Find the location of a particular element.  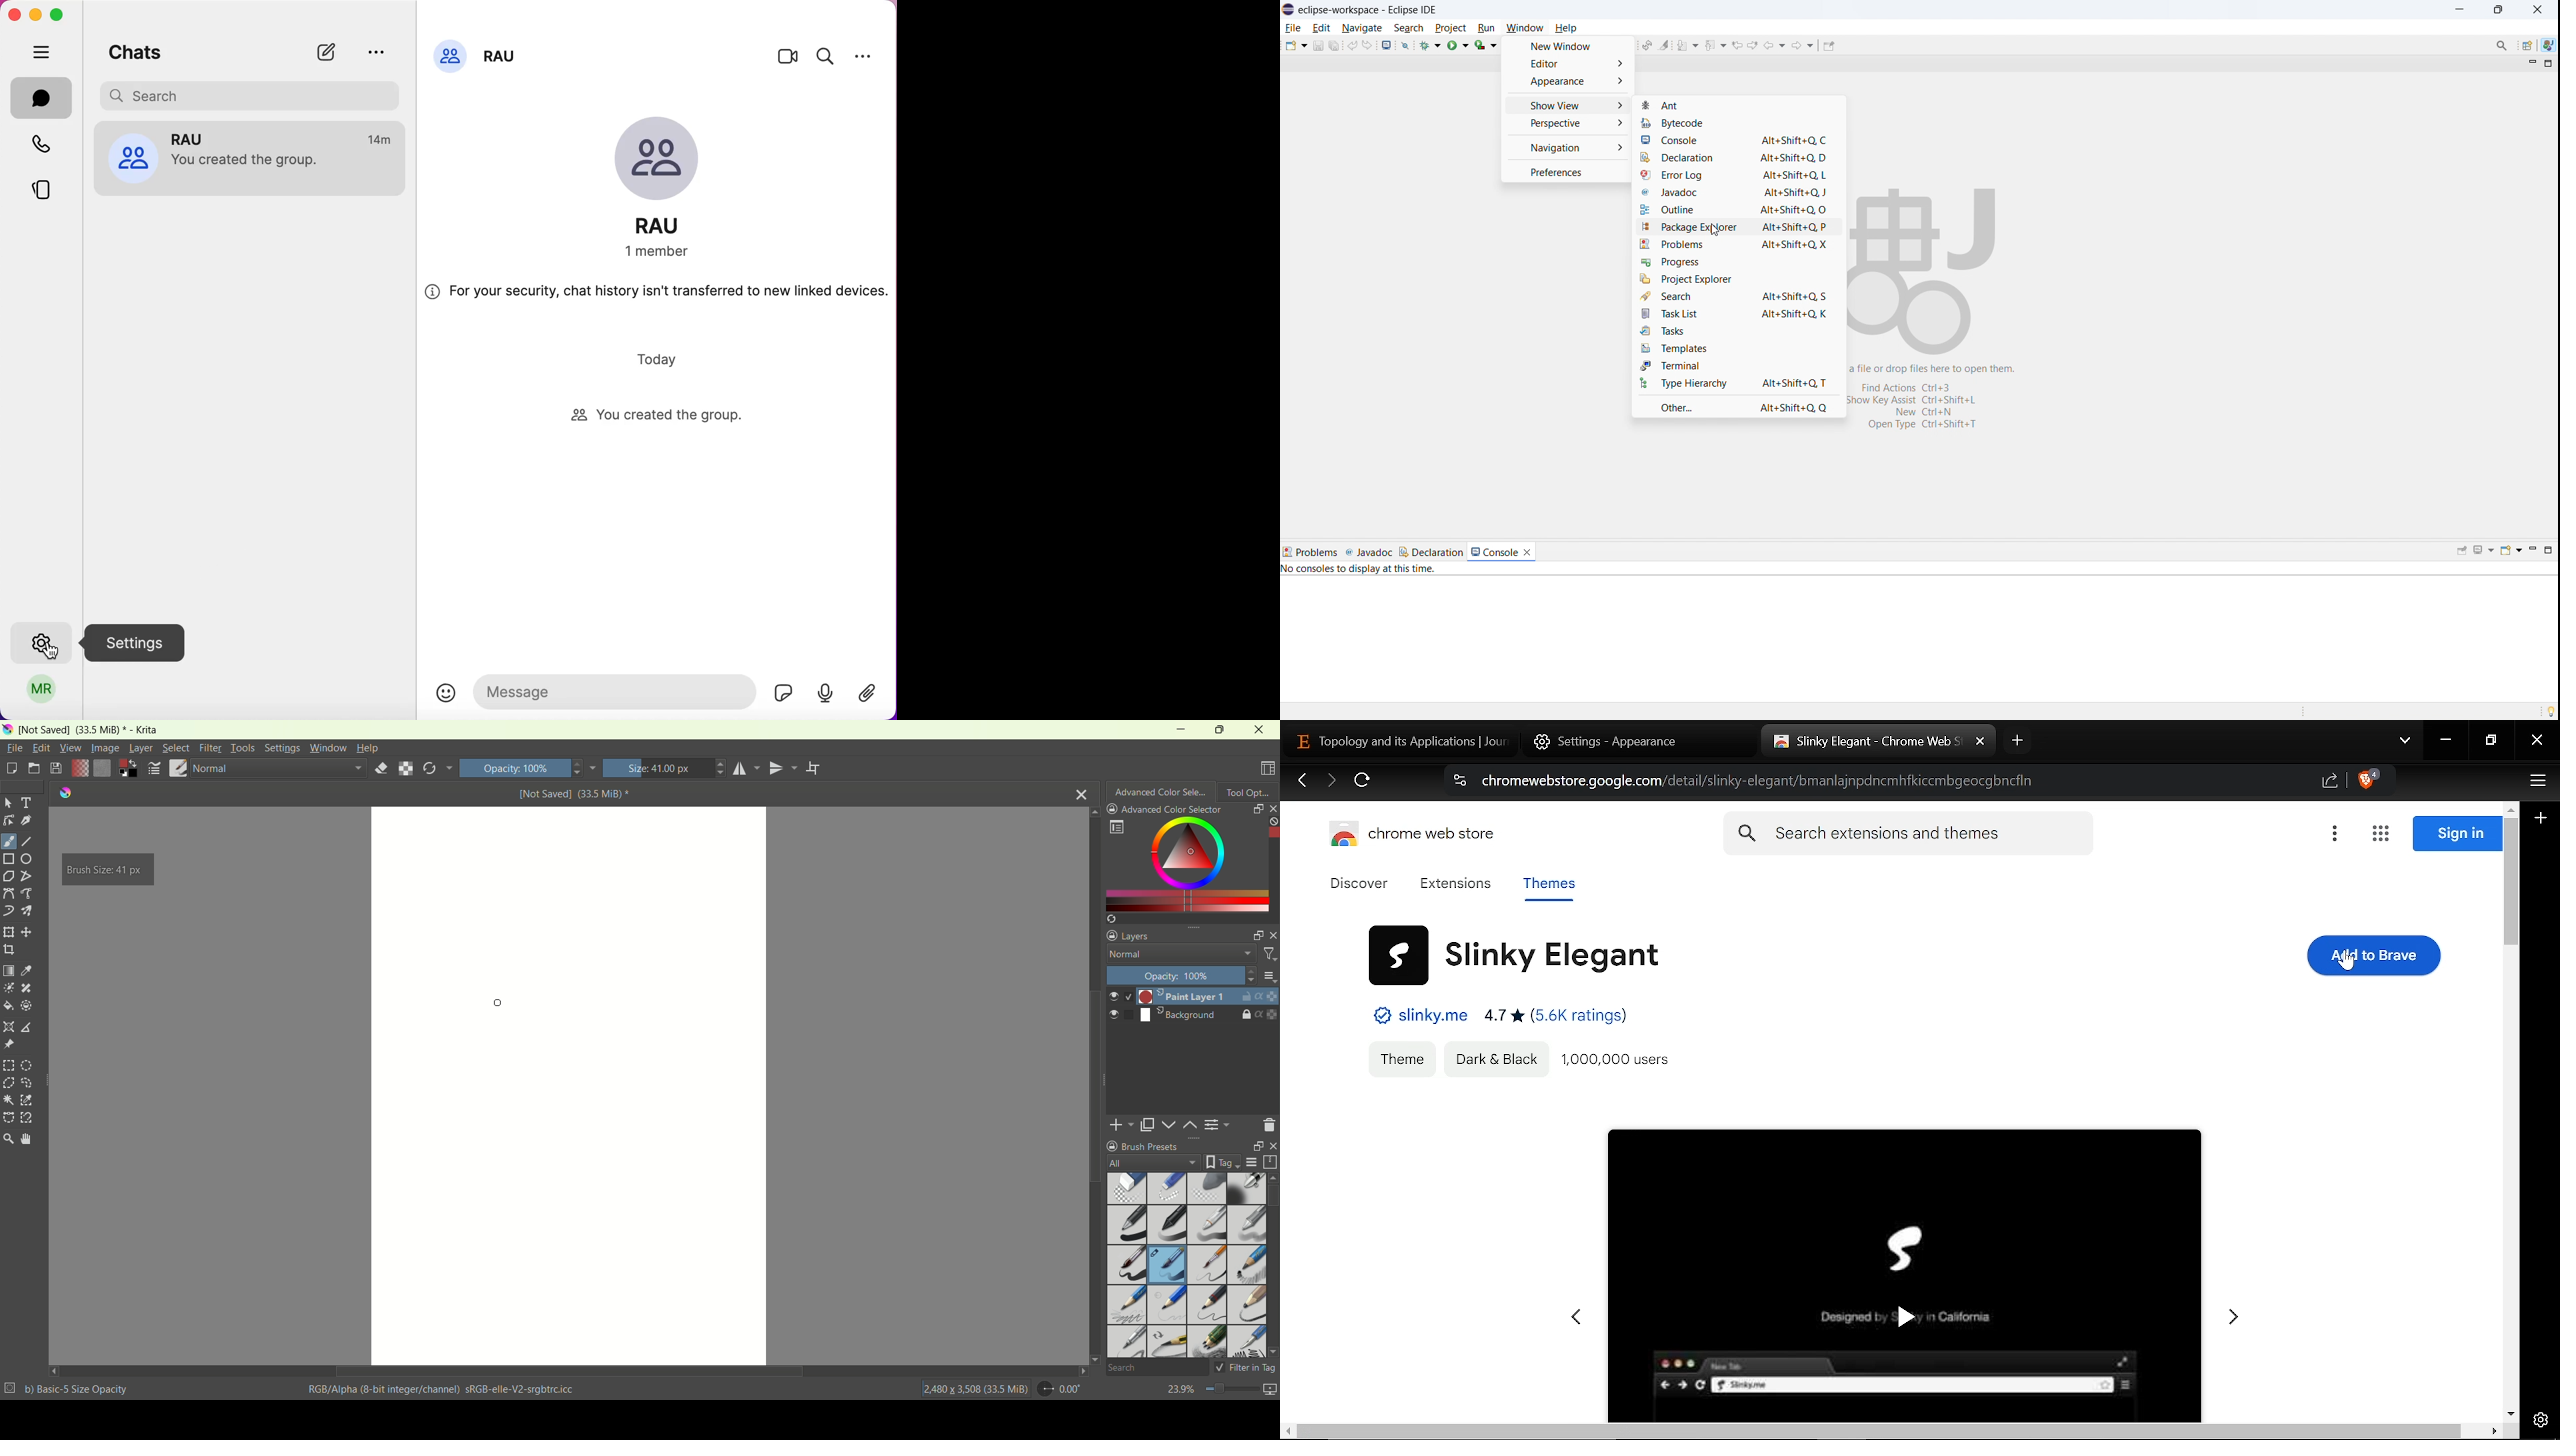

Opacity 100% is located at coordinates (1177, 975).